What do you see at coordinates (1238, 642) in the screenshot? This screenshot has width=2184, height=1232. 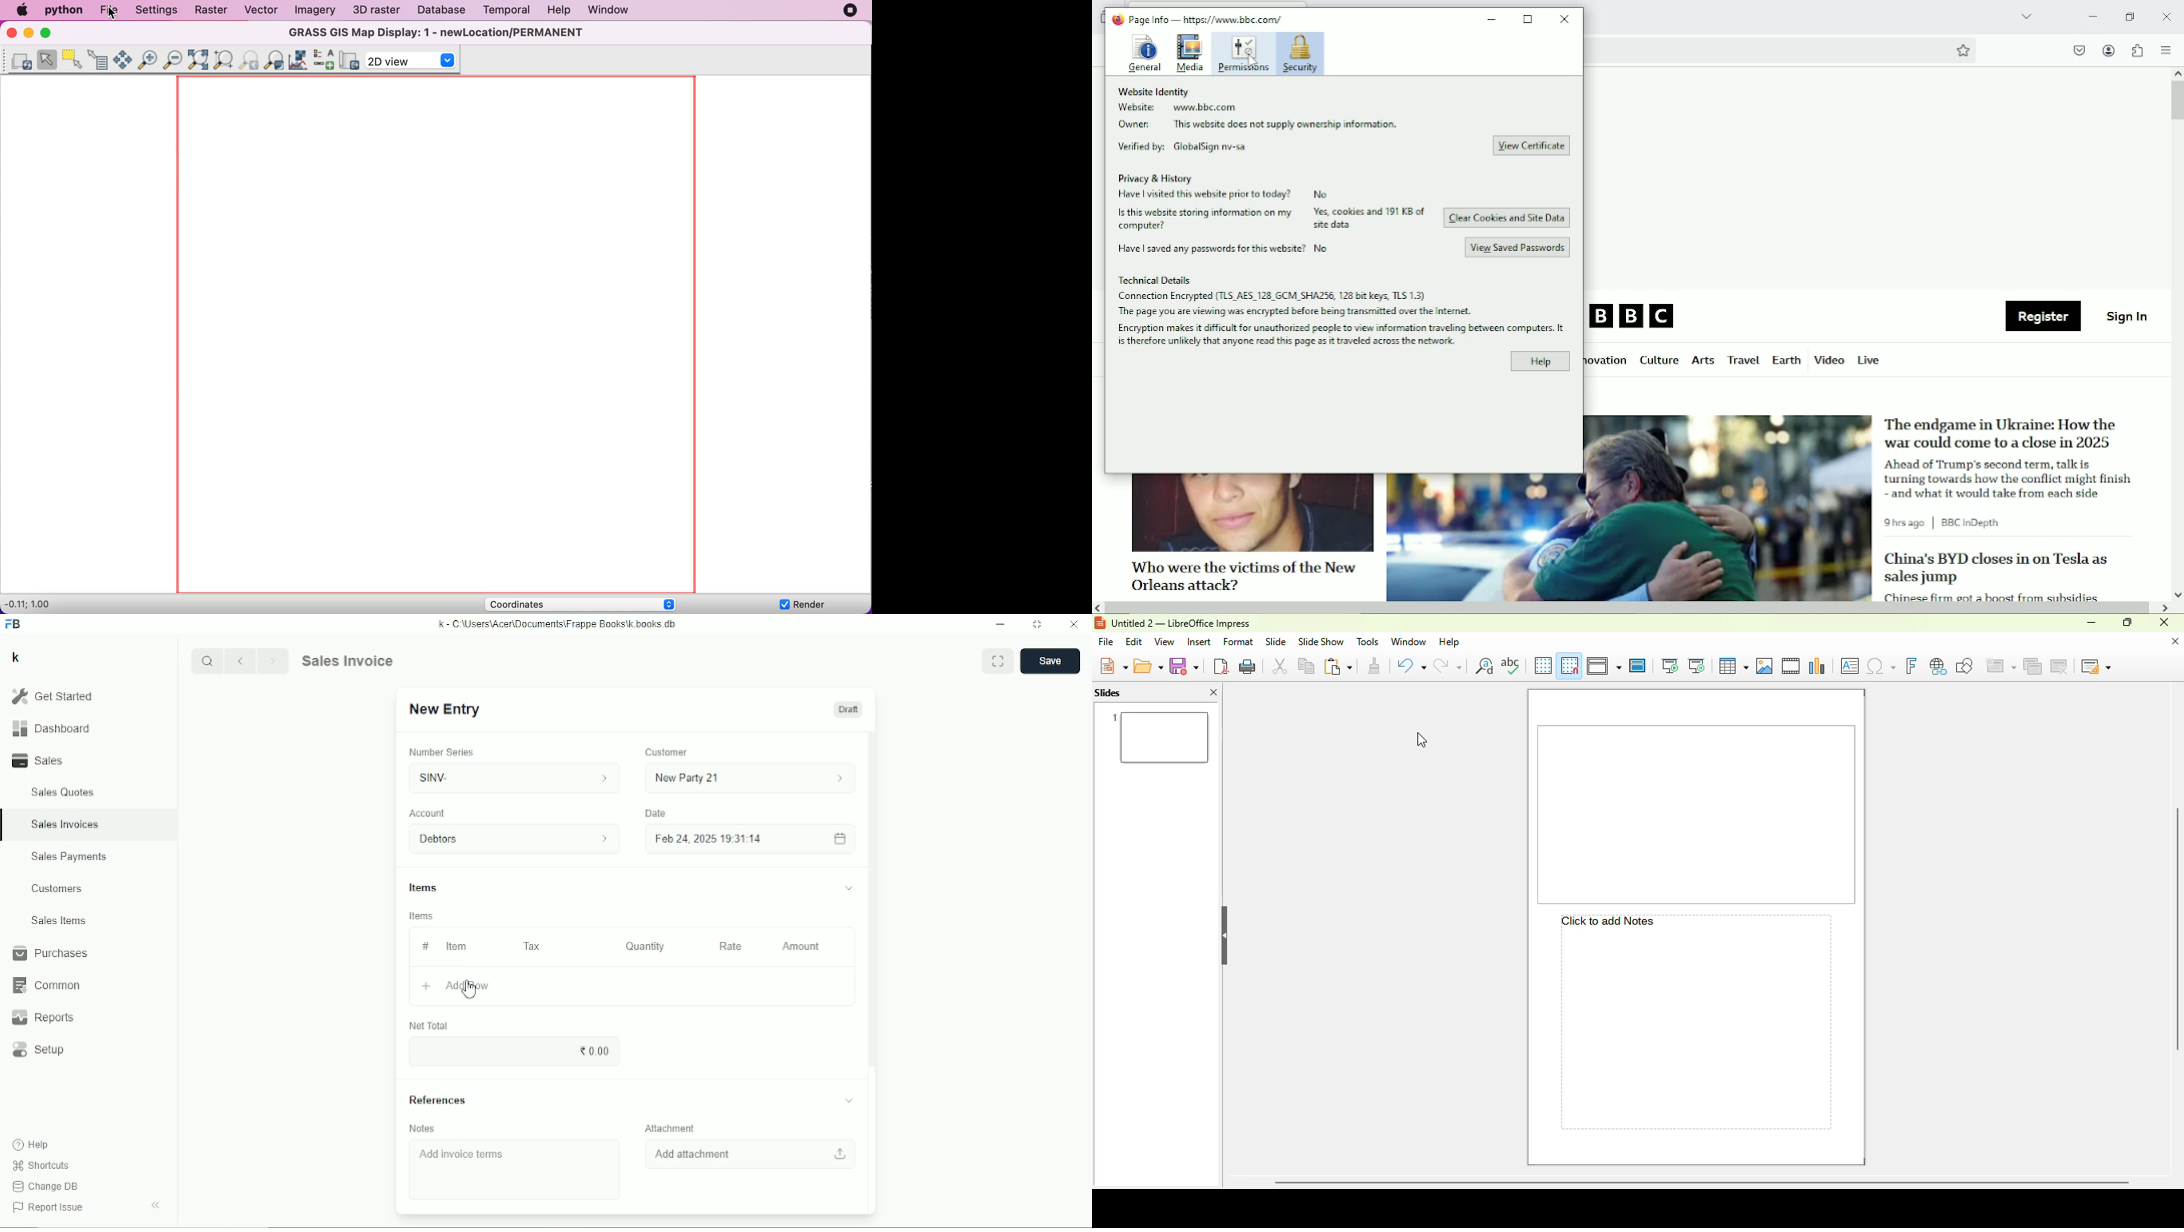 I see `format` at bounding box center [1238, 642].